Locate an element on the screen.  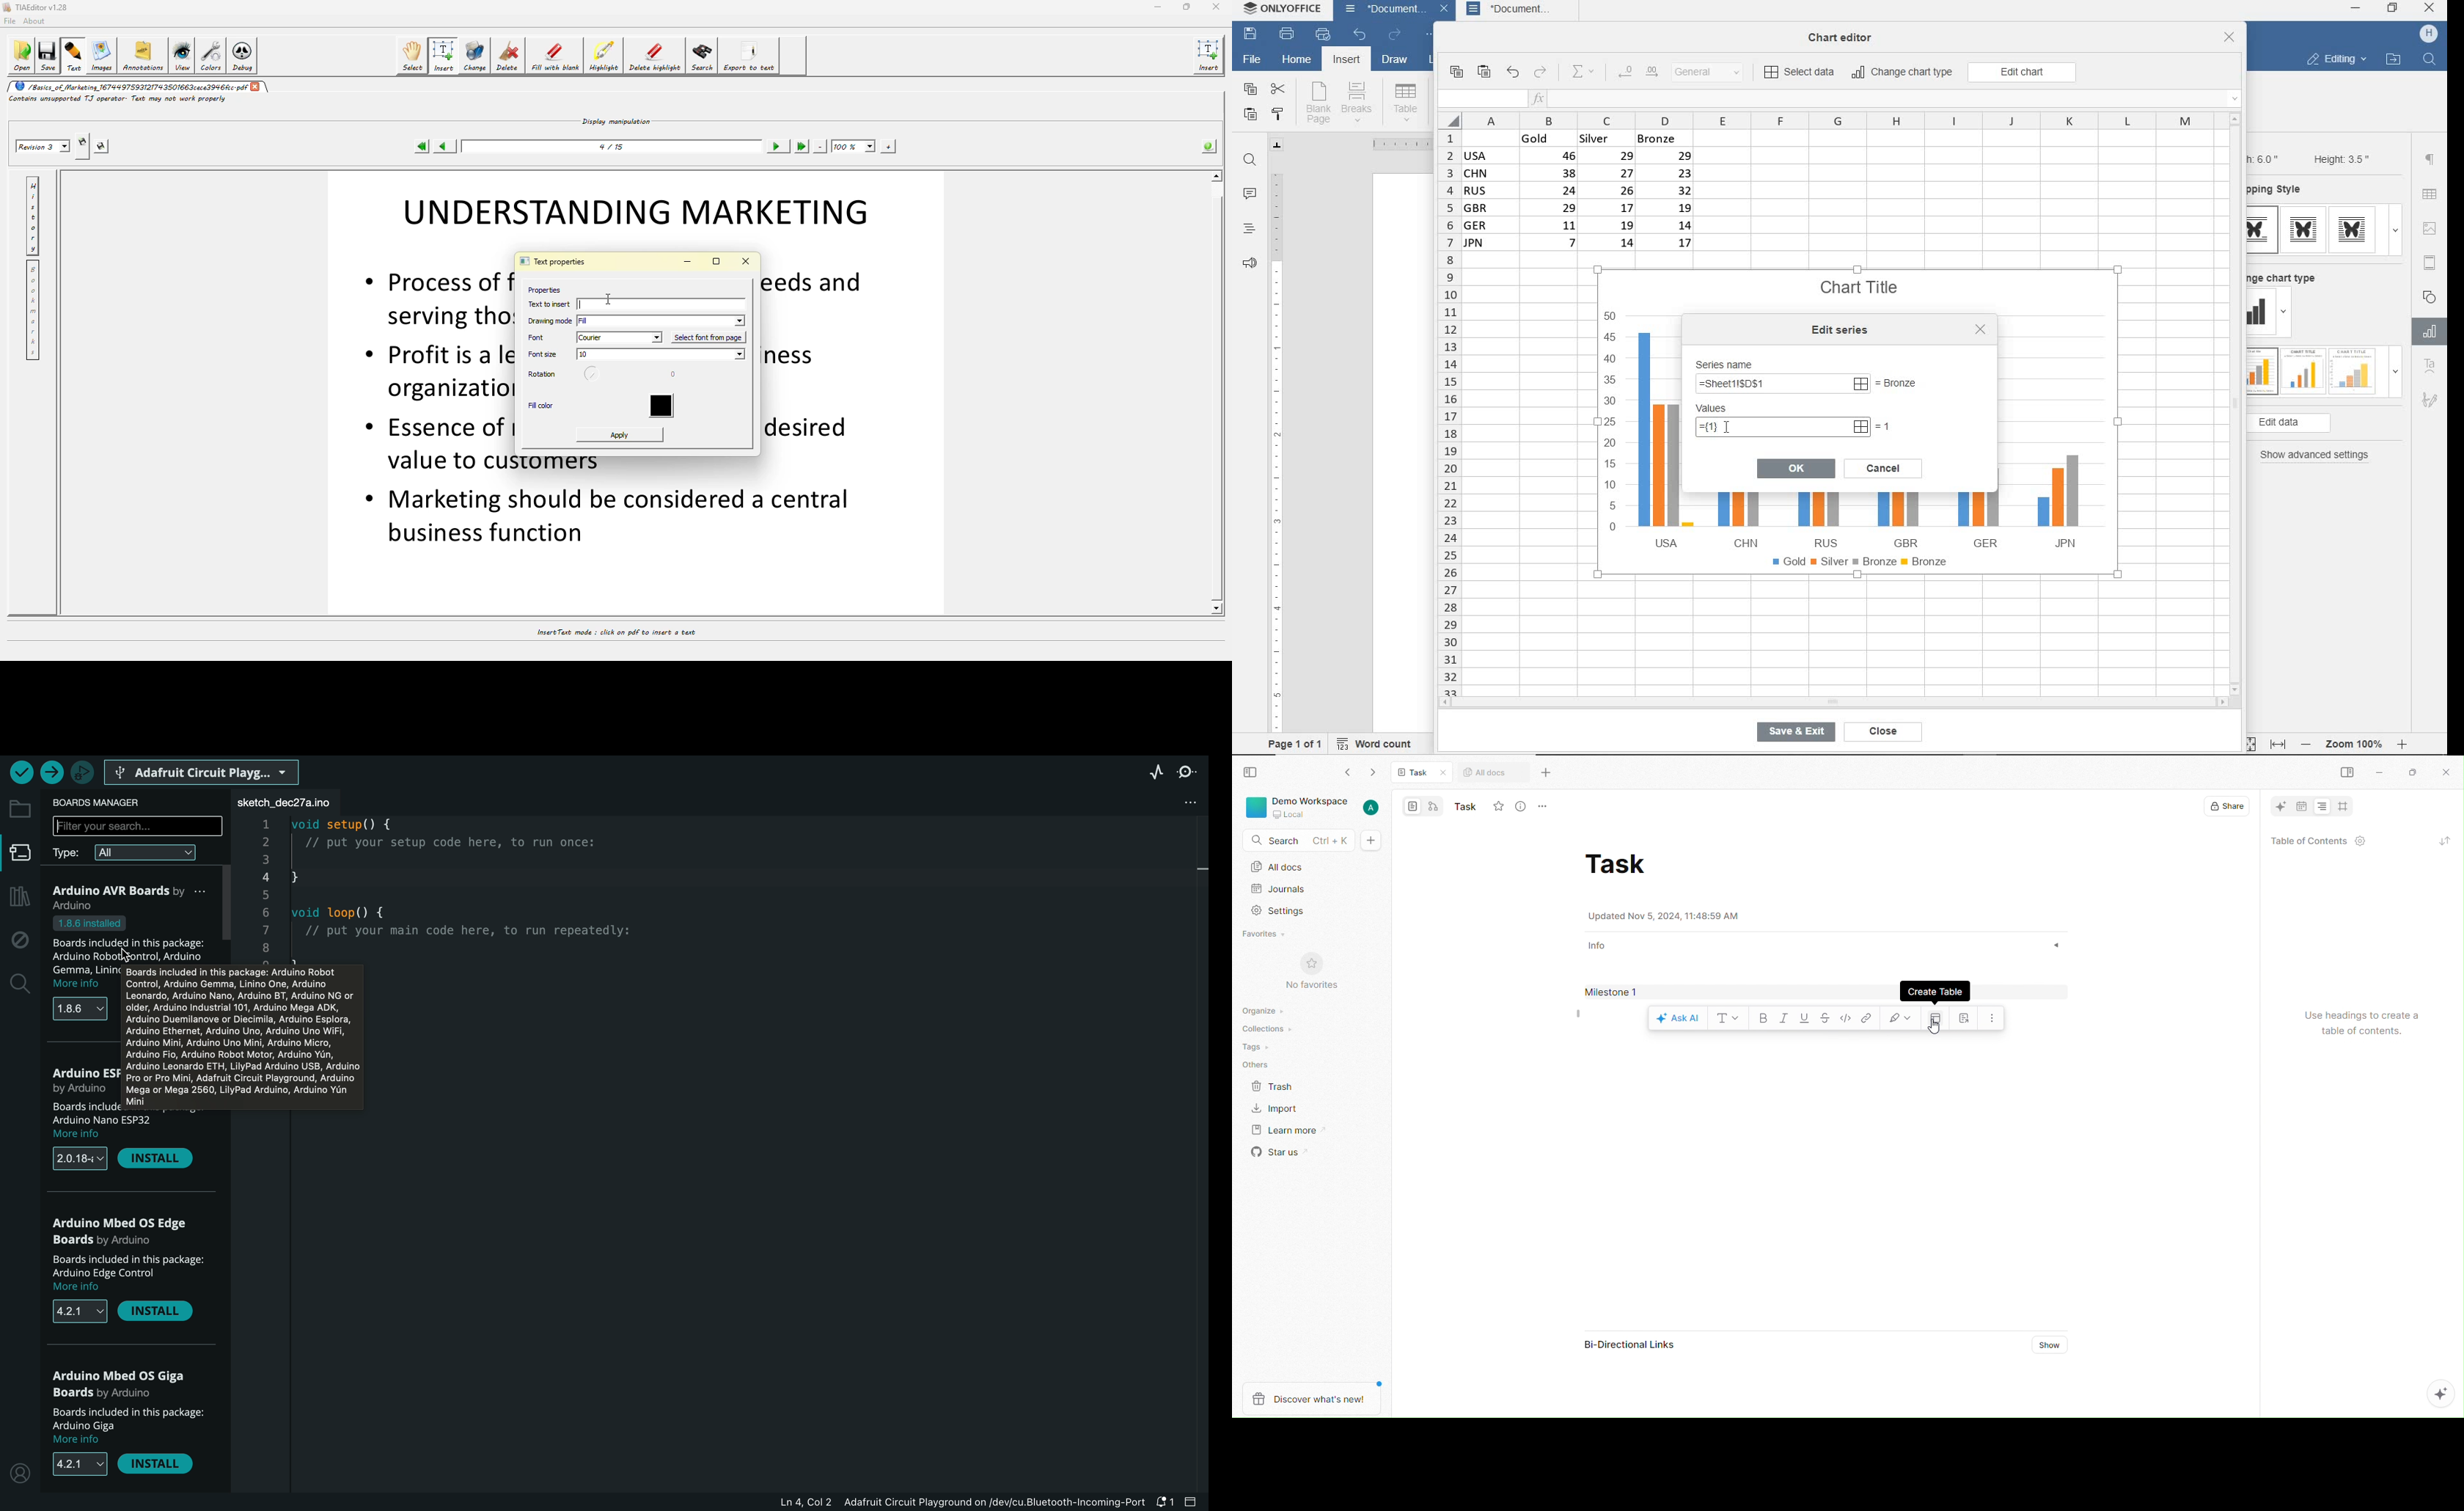
print is located at coordinates (1286, 35).